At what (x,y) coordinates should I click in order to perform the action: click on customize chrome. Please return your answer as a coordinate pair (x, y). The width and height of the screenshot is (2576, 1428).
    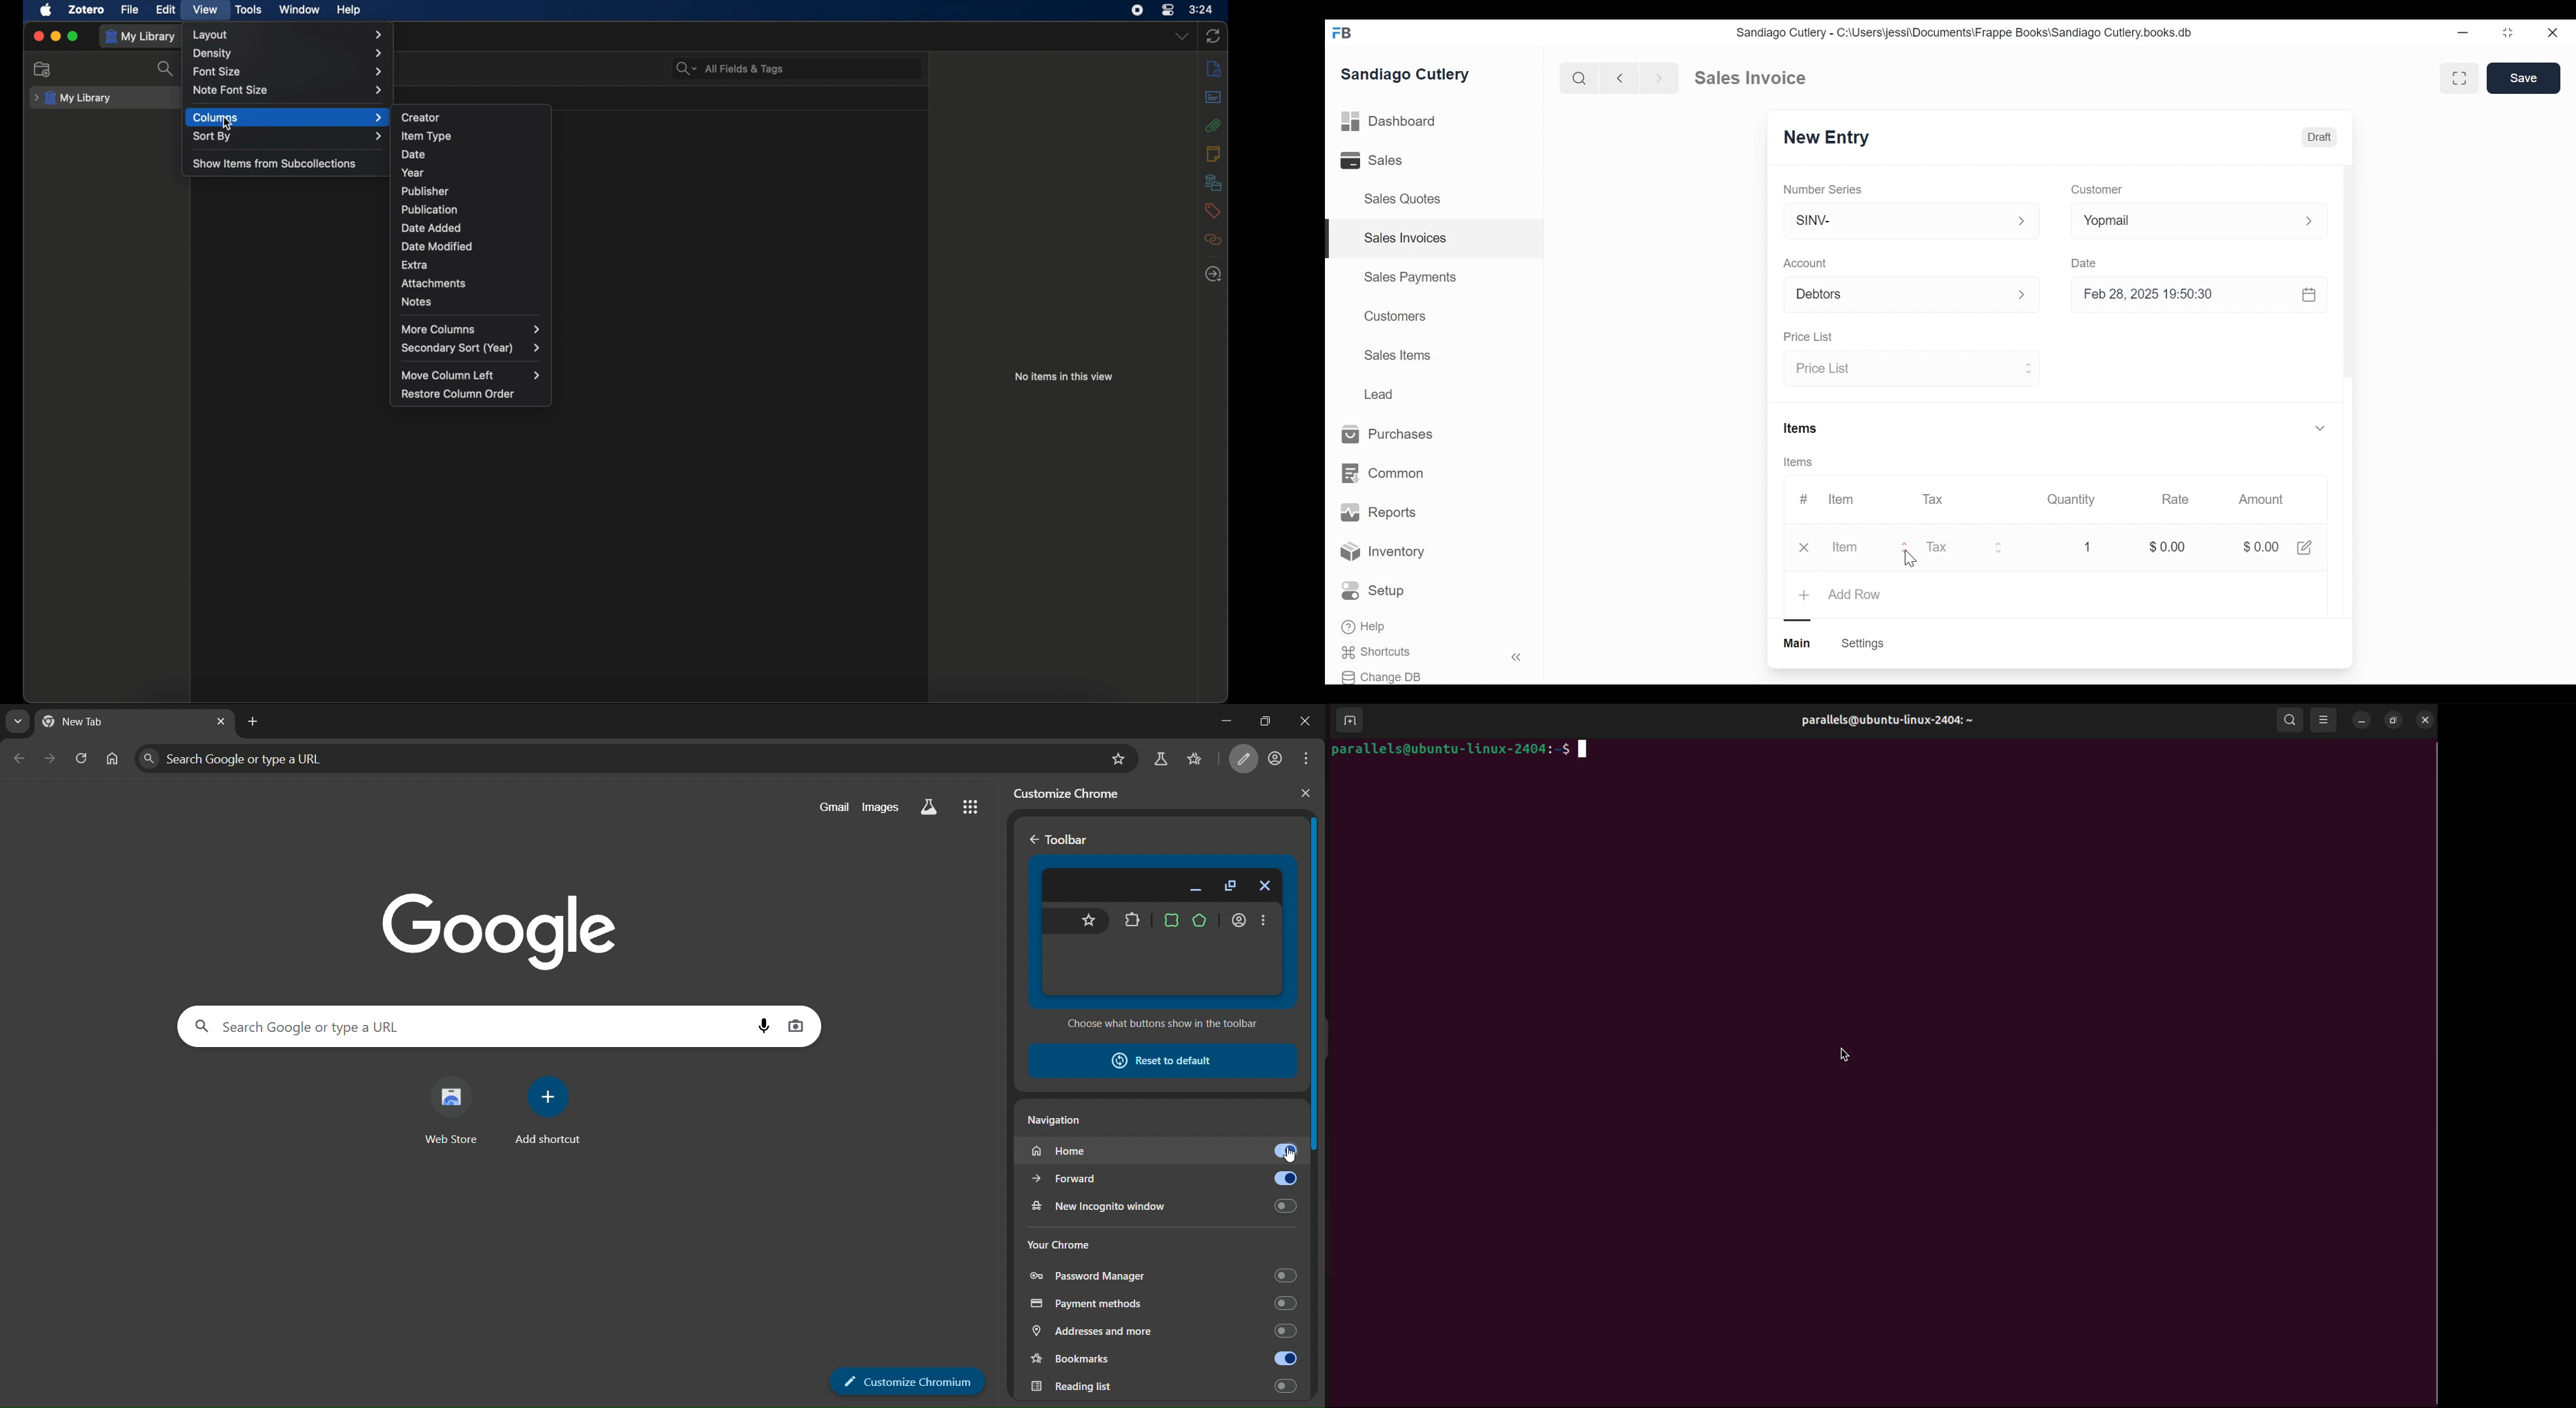
    Looking at the image, I should click on (1076, 792).